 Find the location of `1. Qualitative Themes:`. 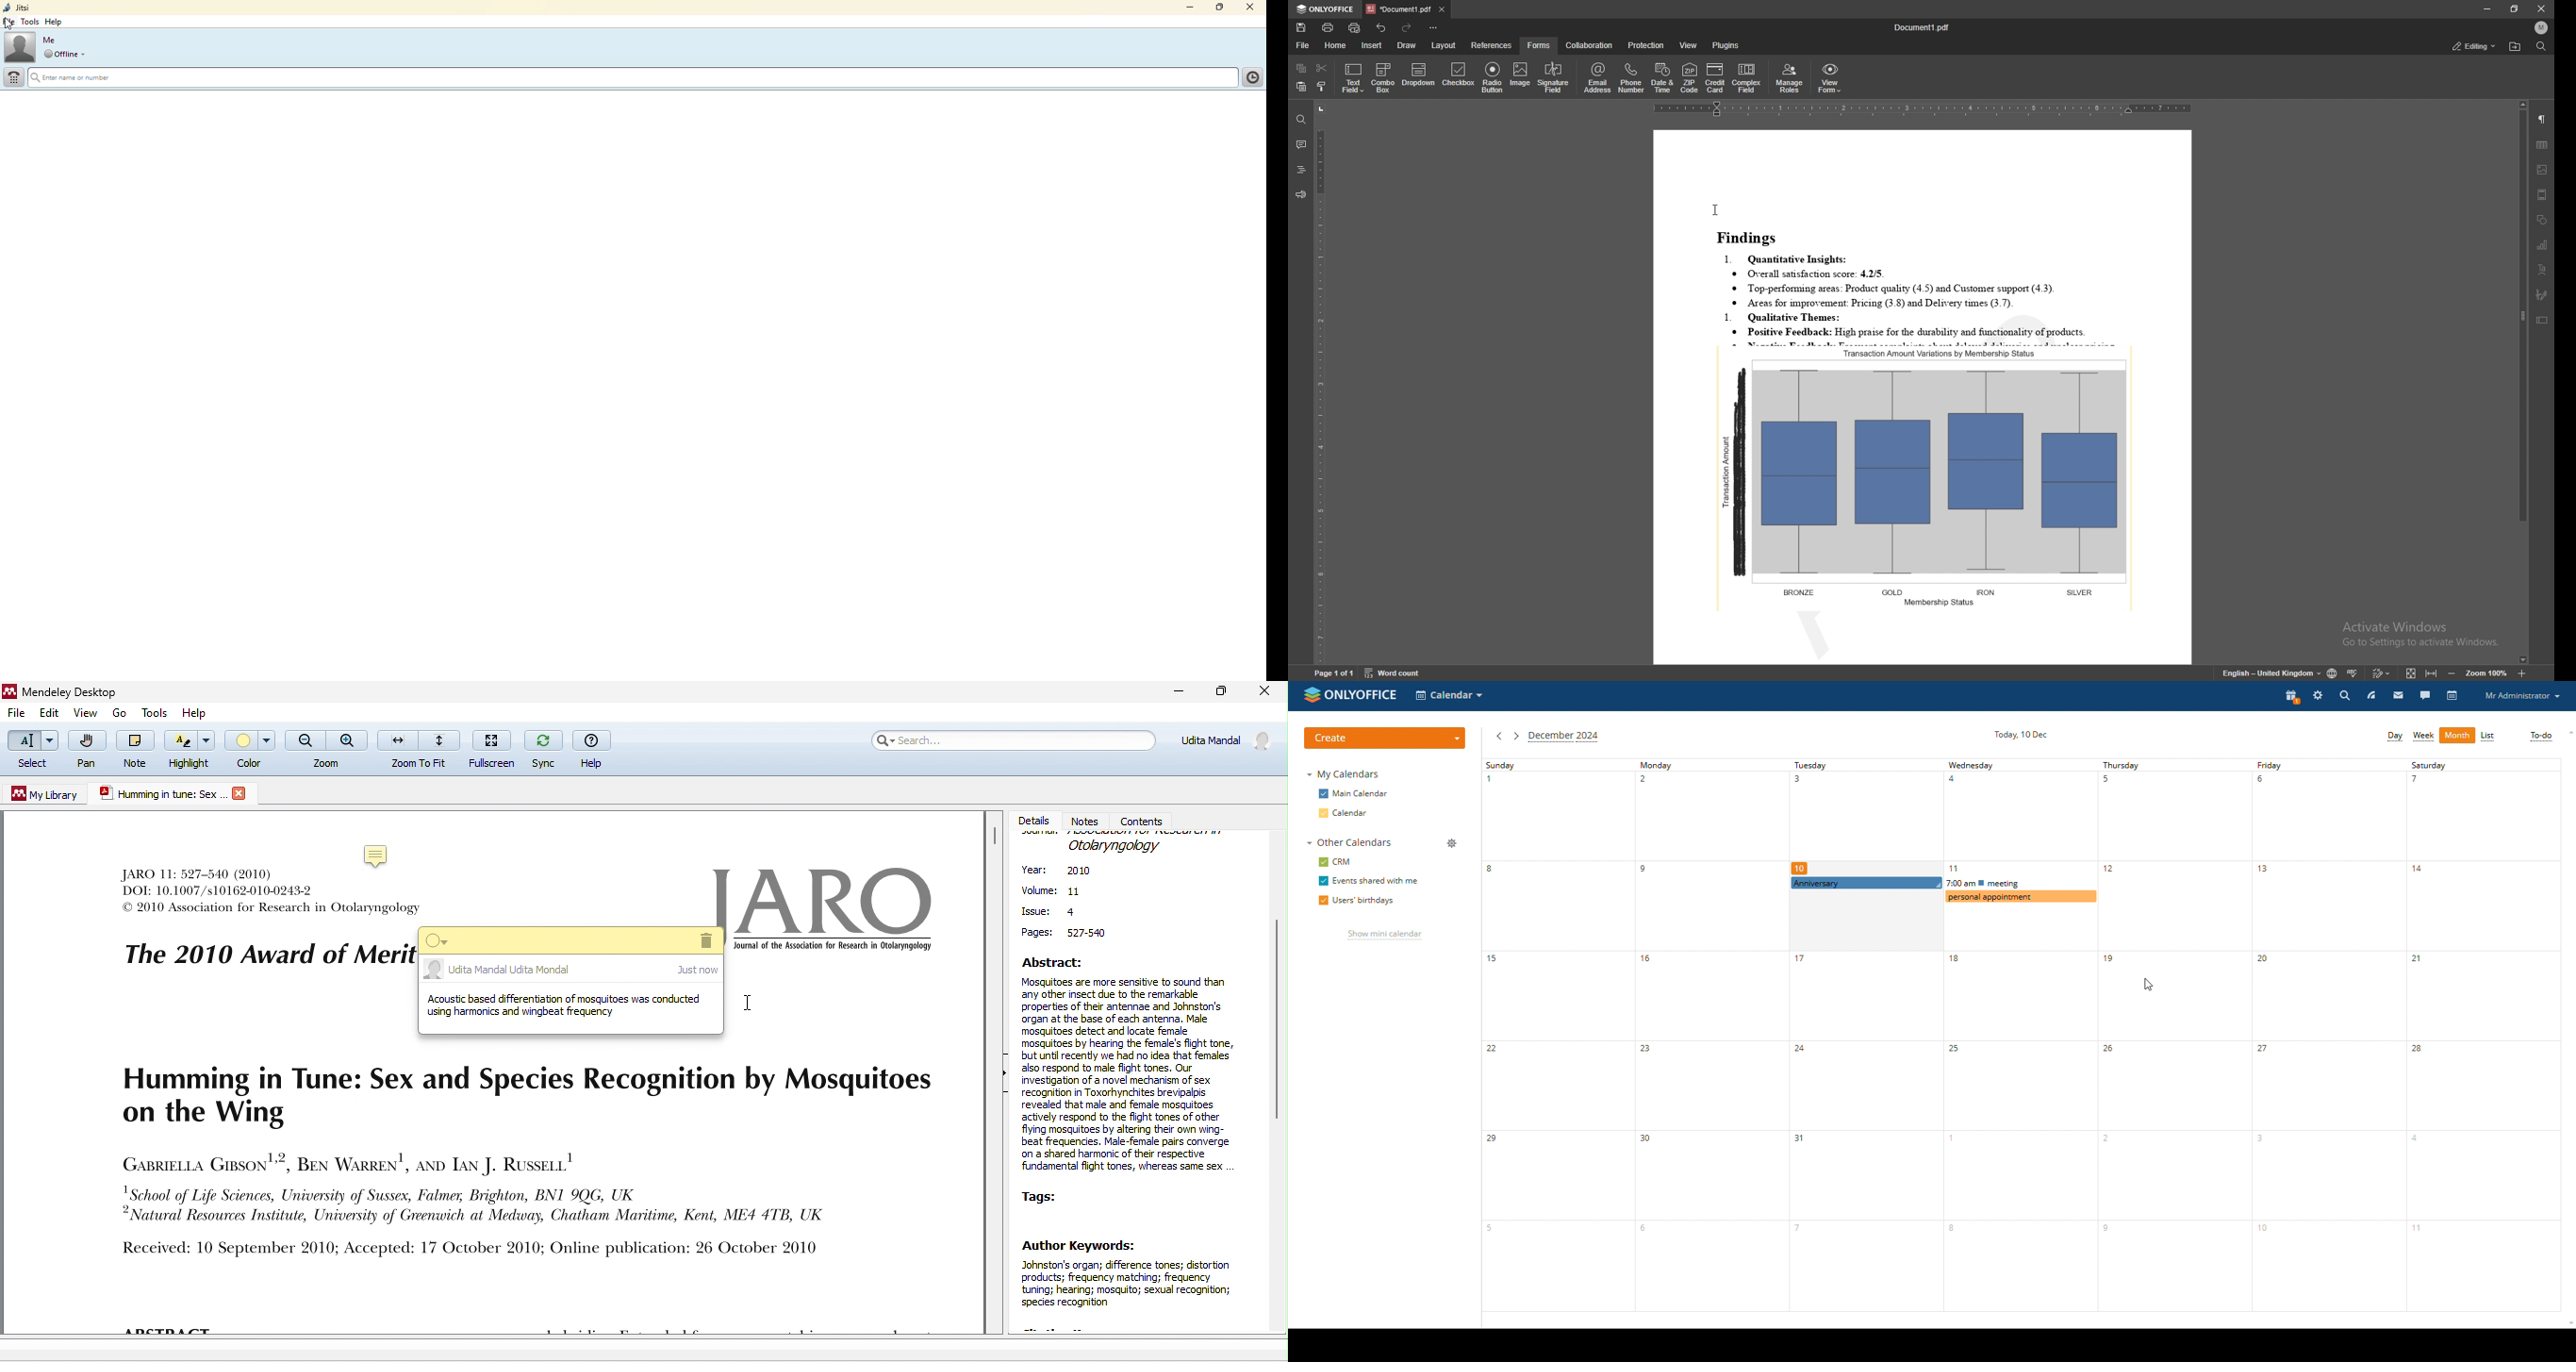

1. Qualitative Themes: is located at coordinates (1789, 317).